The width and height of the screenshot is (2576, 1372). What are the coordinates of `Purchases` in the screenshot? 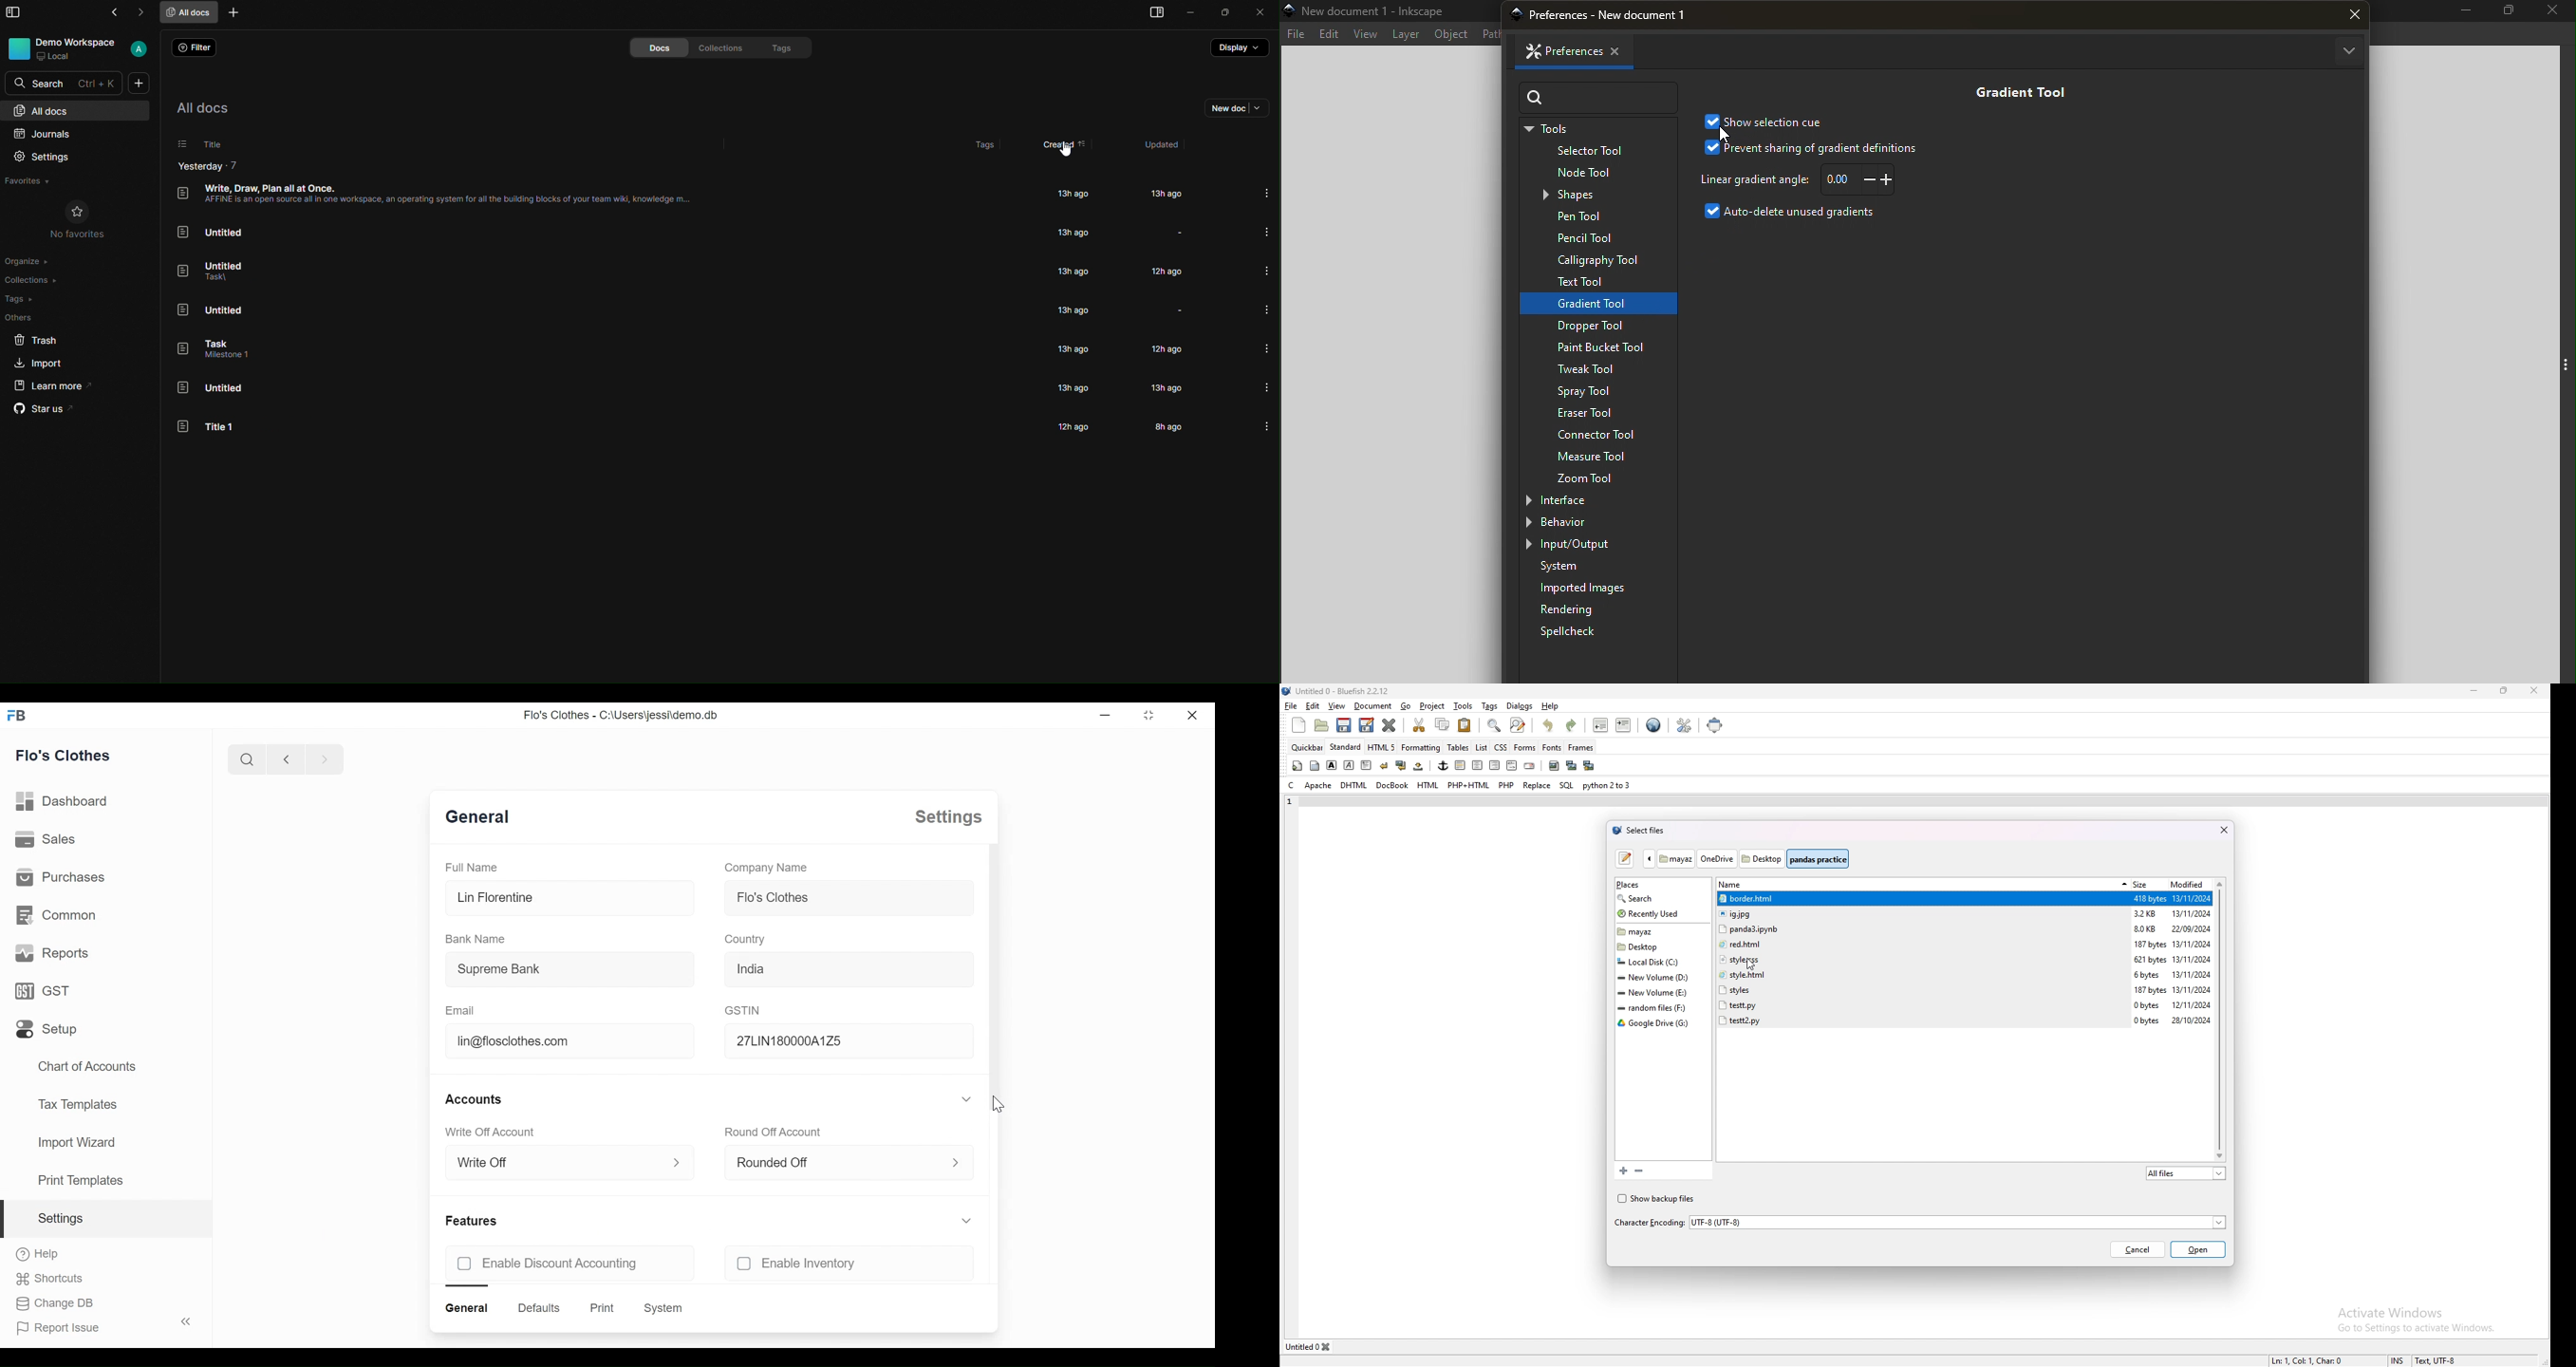 It's located at (59, 878).